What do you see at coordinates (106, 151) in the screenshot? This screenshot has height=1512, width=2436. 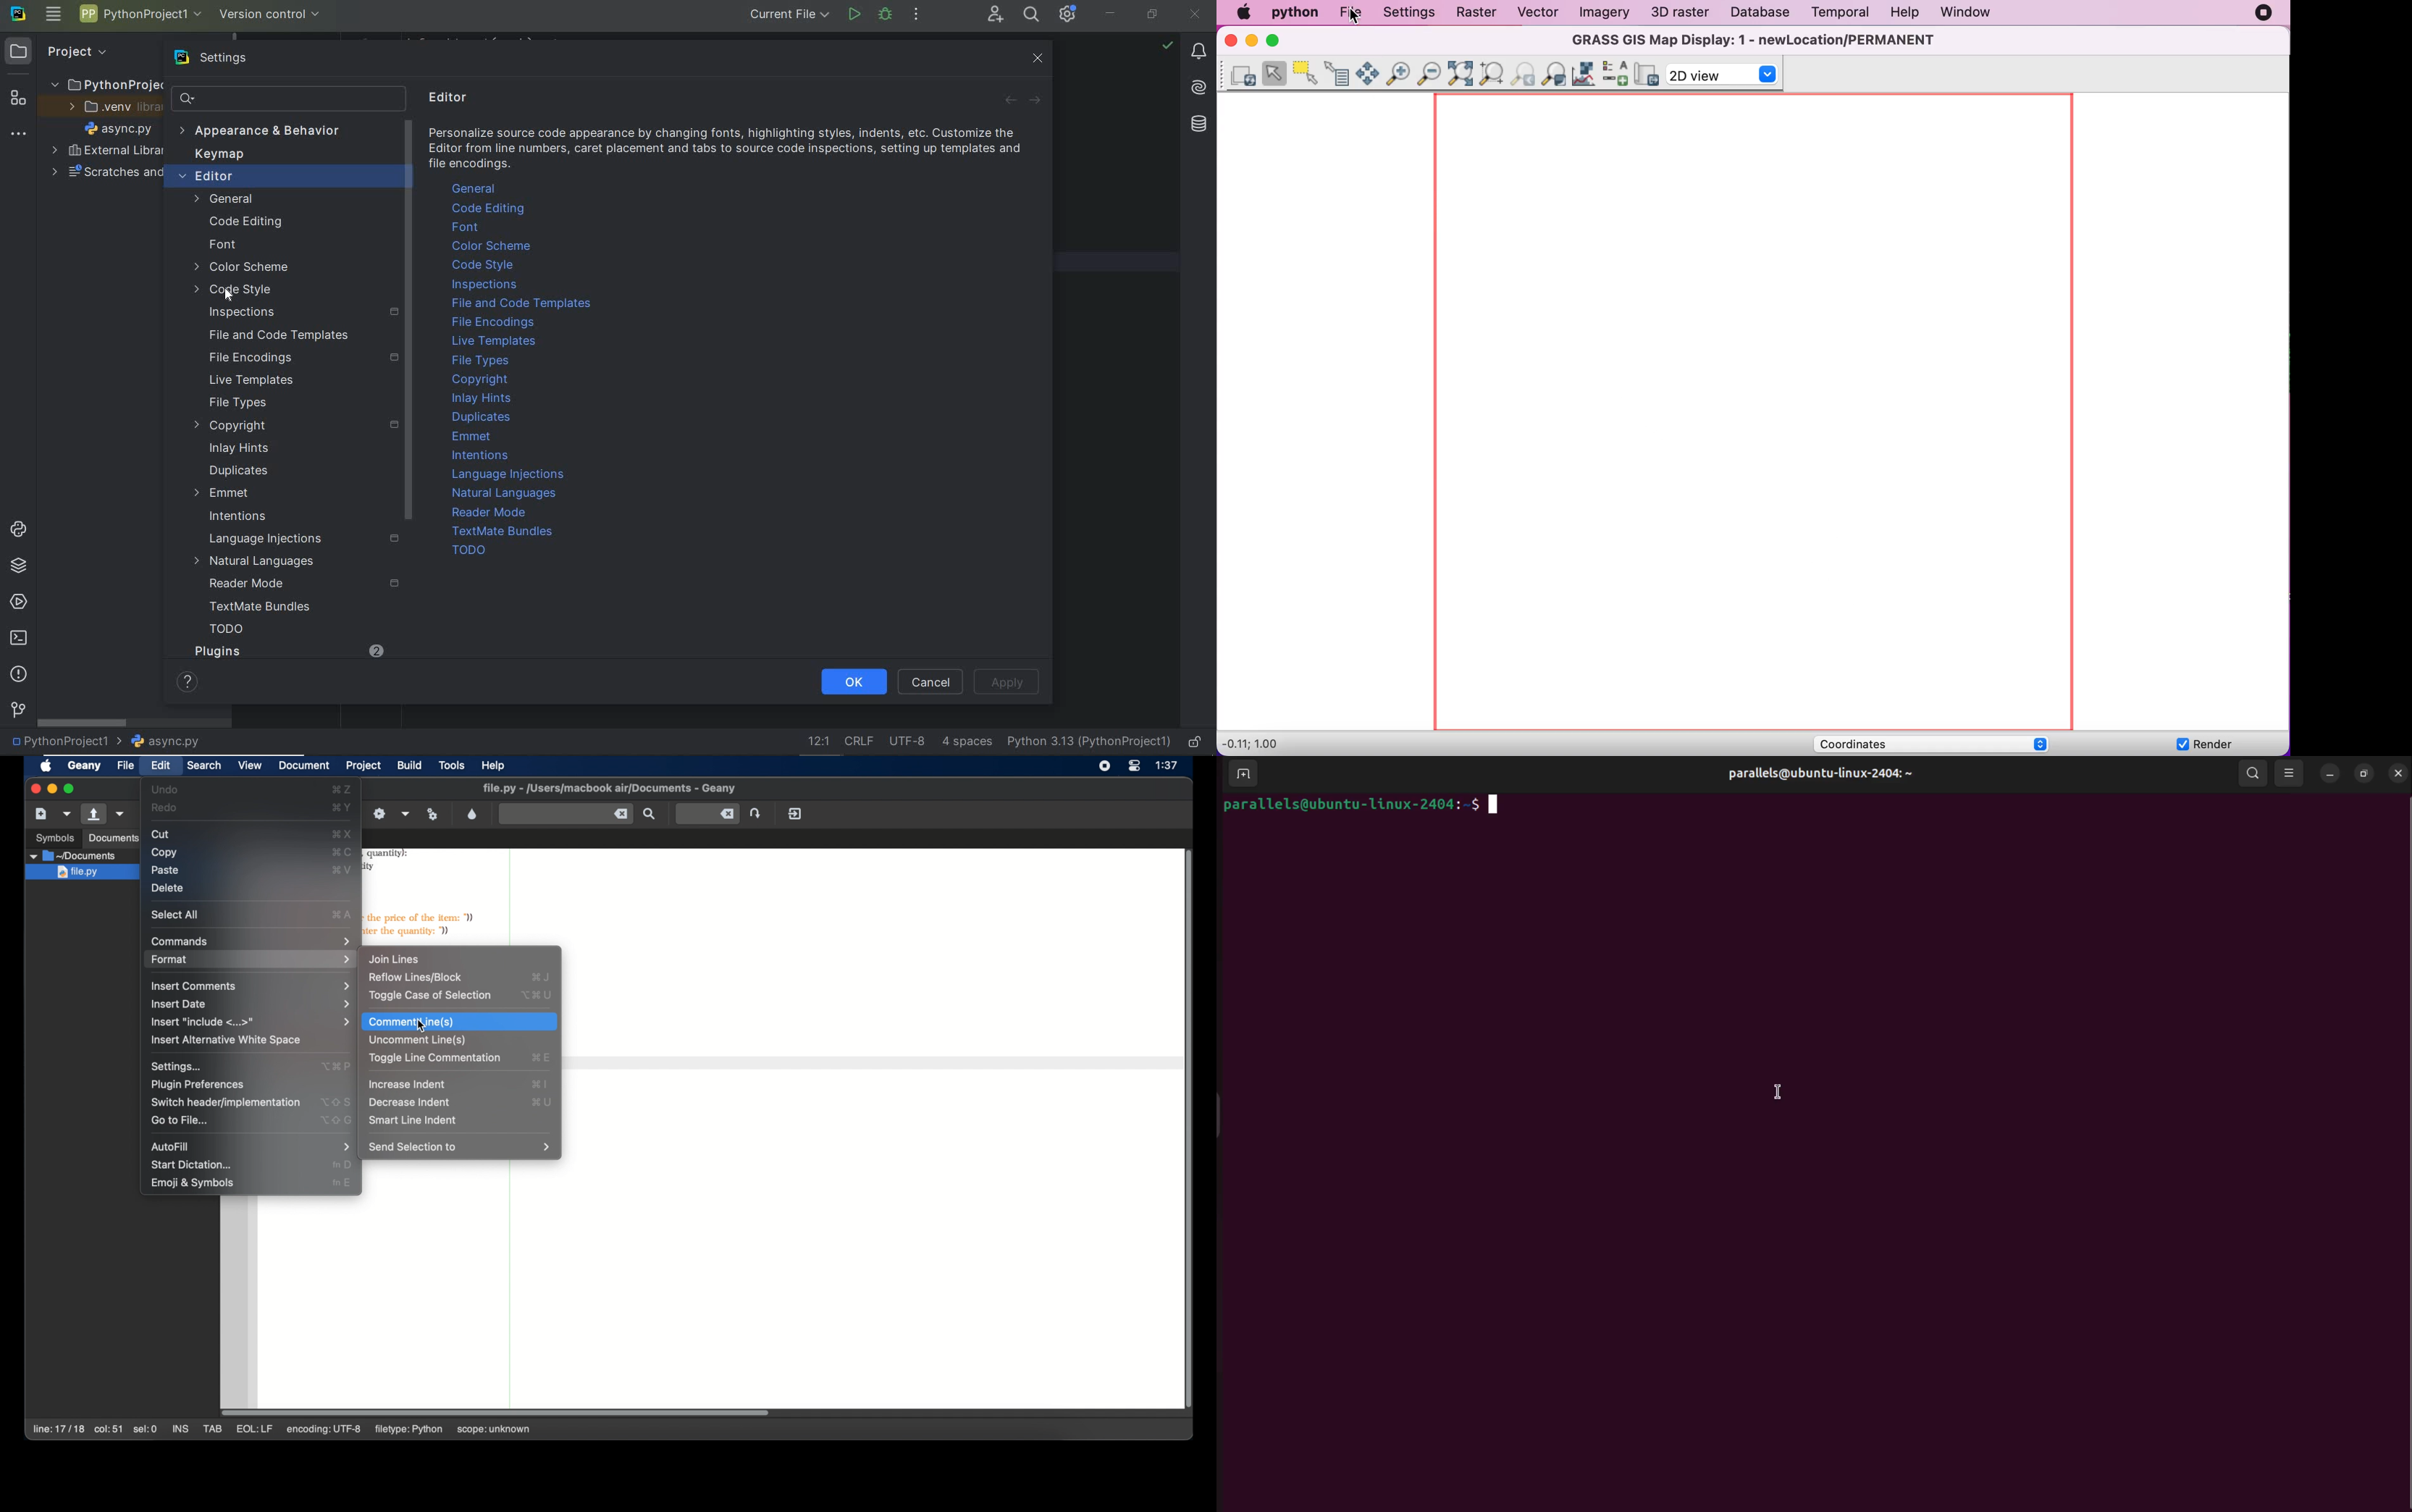 I see `external libraries` at bounding box center [106, 151].